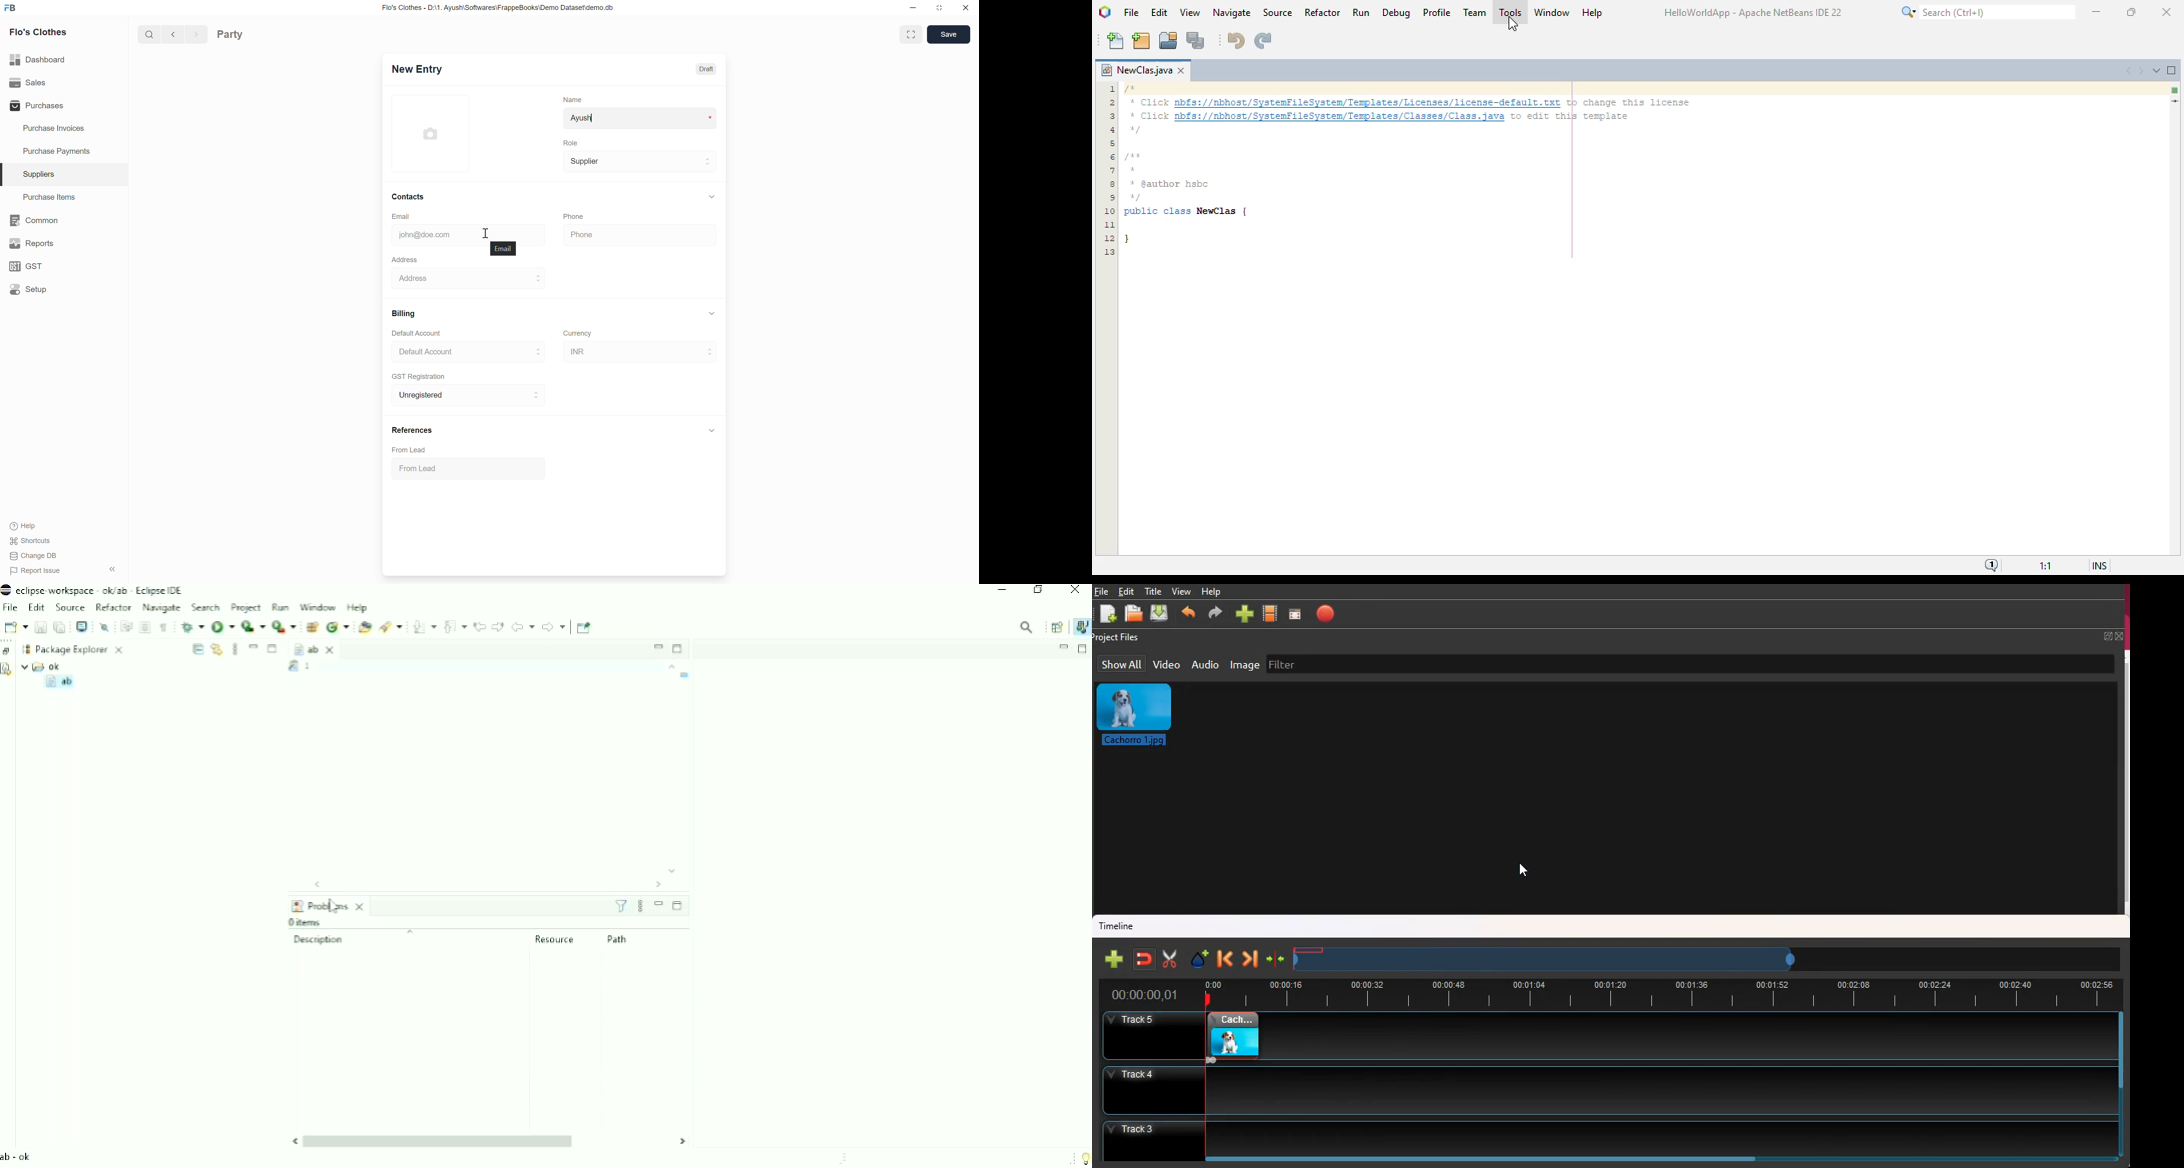 This screenshot has width=2184, height=1176. I want to click on Address, so click(405, 259).